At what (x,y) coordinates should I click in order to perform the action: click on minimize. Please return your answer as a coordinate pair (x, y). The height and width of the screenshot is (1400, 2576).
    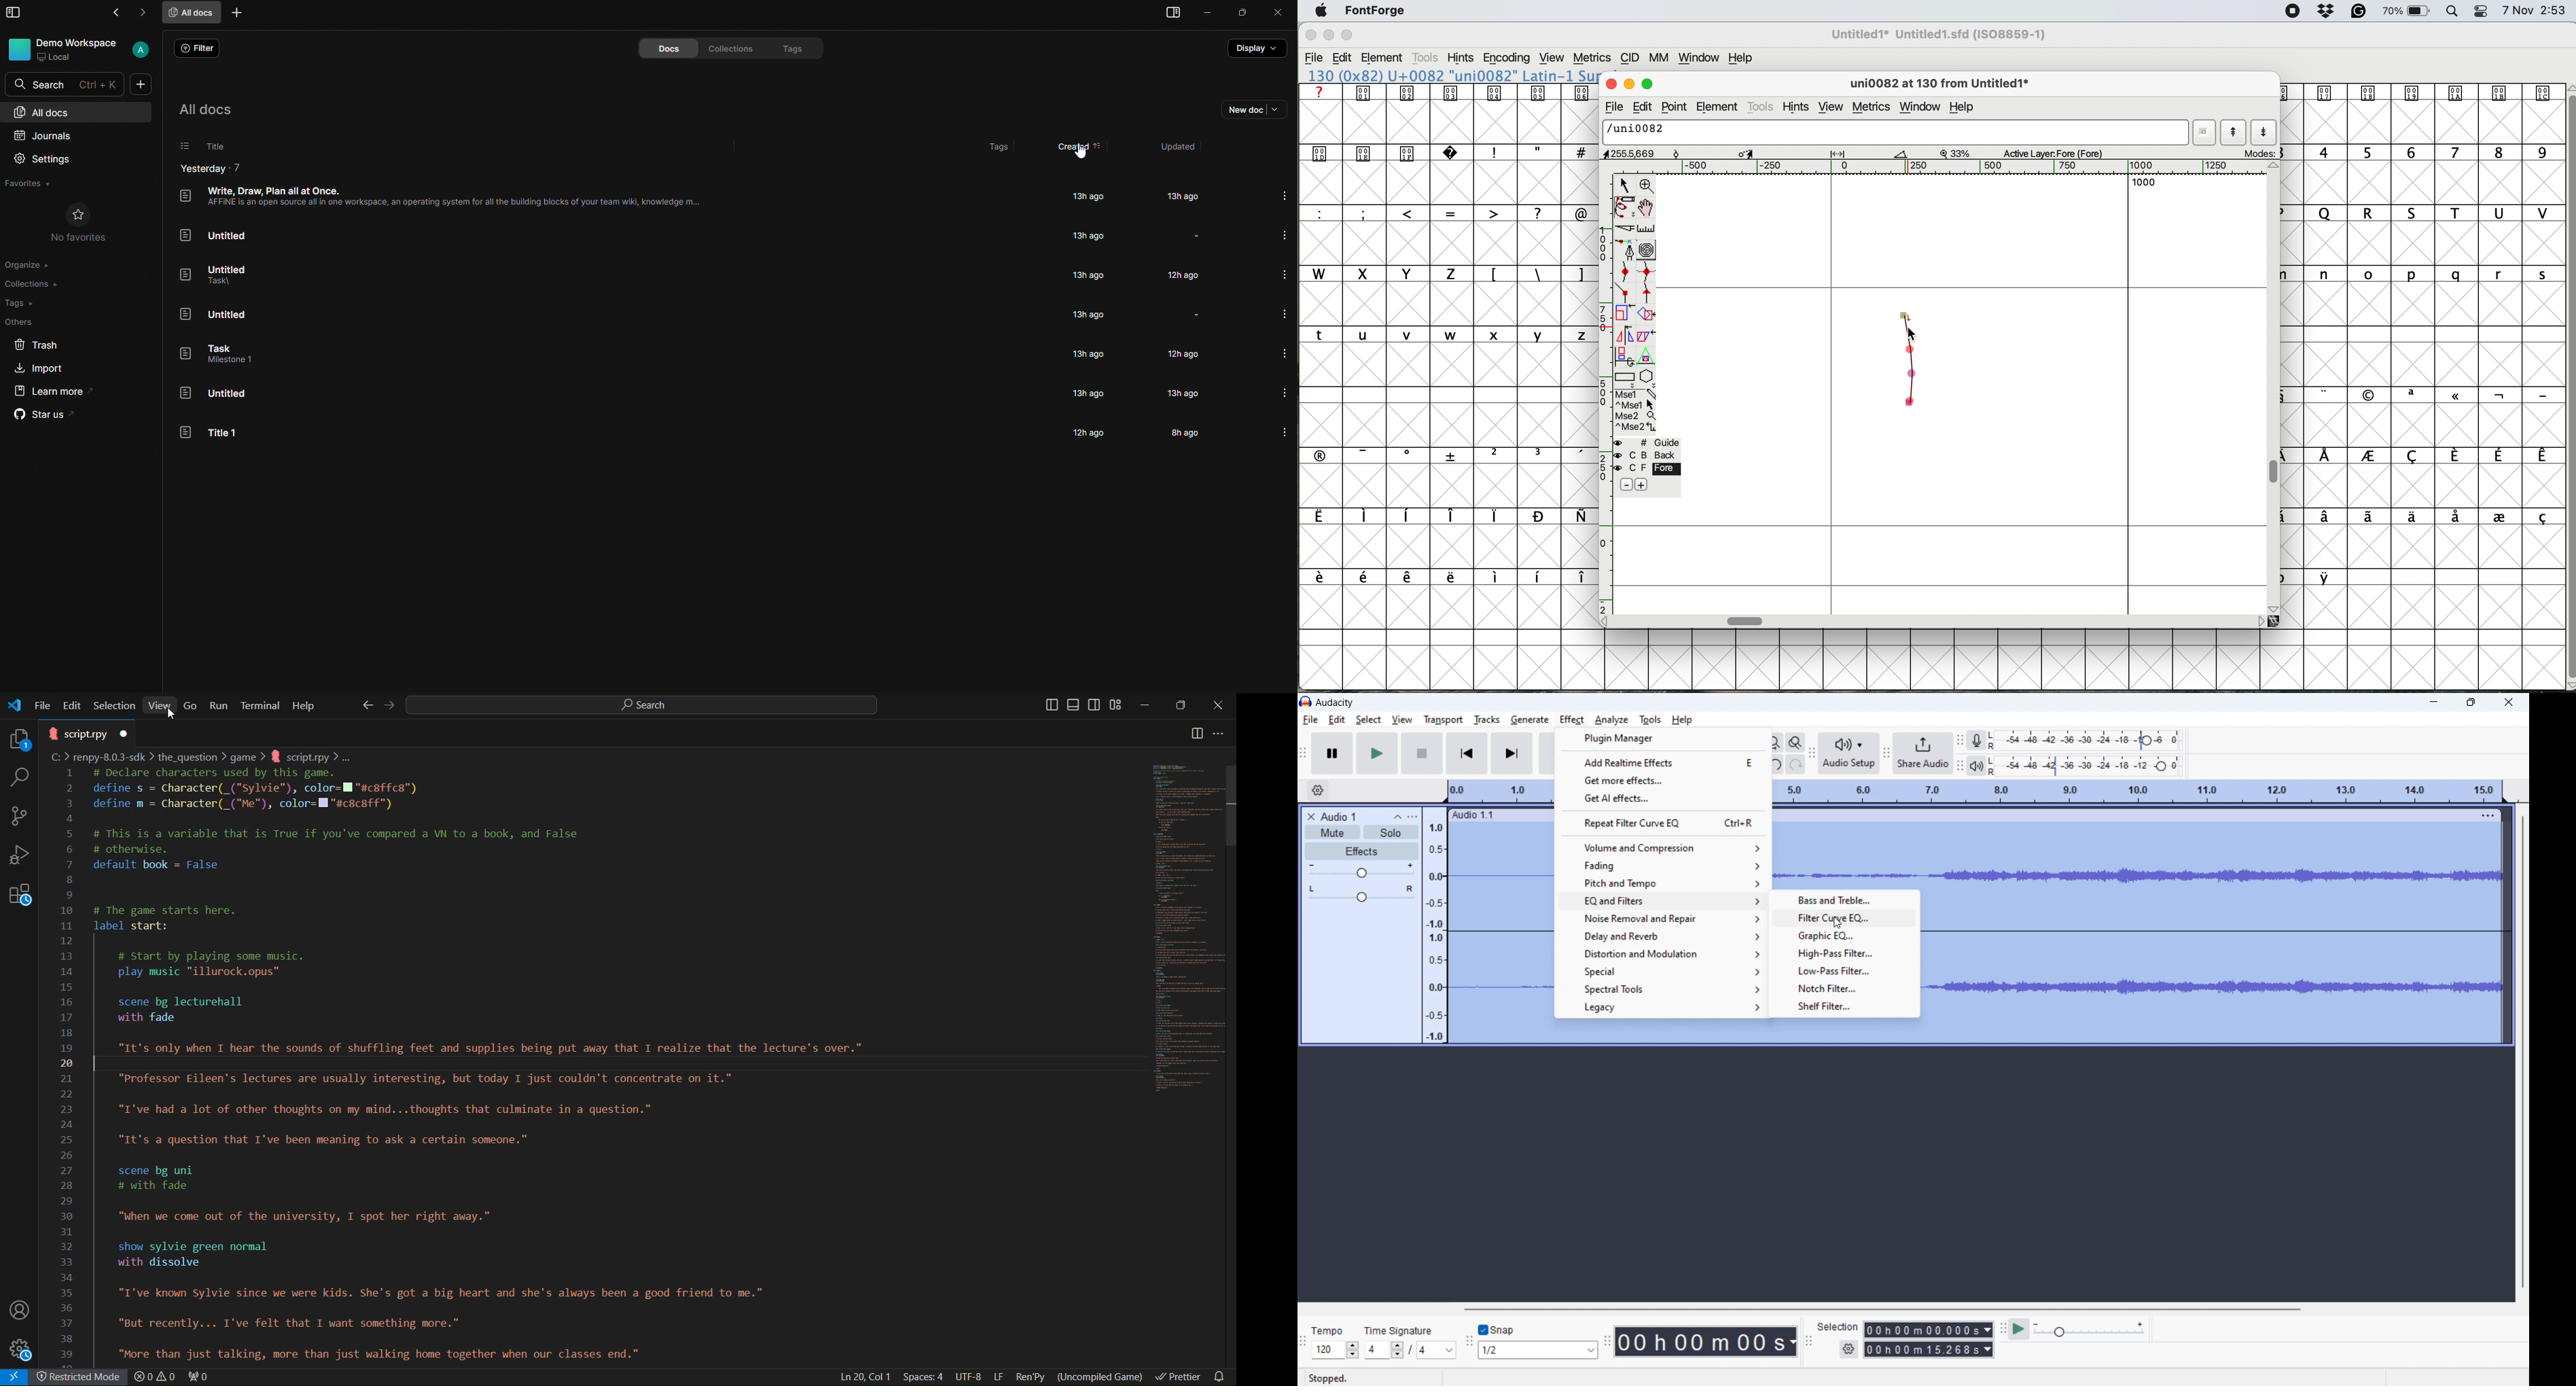
    Looking at the image, I should click on (2434, 701).